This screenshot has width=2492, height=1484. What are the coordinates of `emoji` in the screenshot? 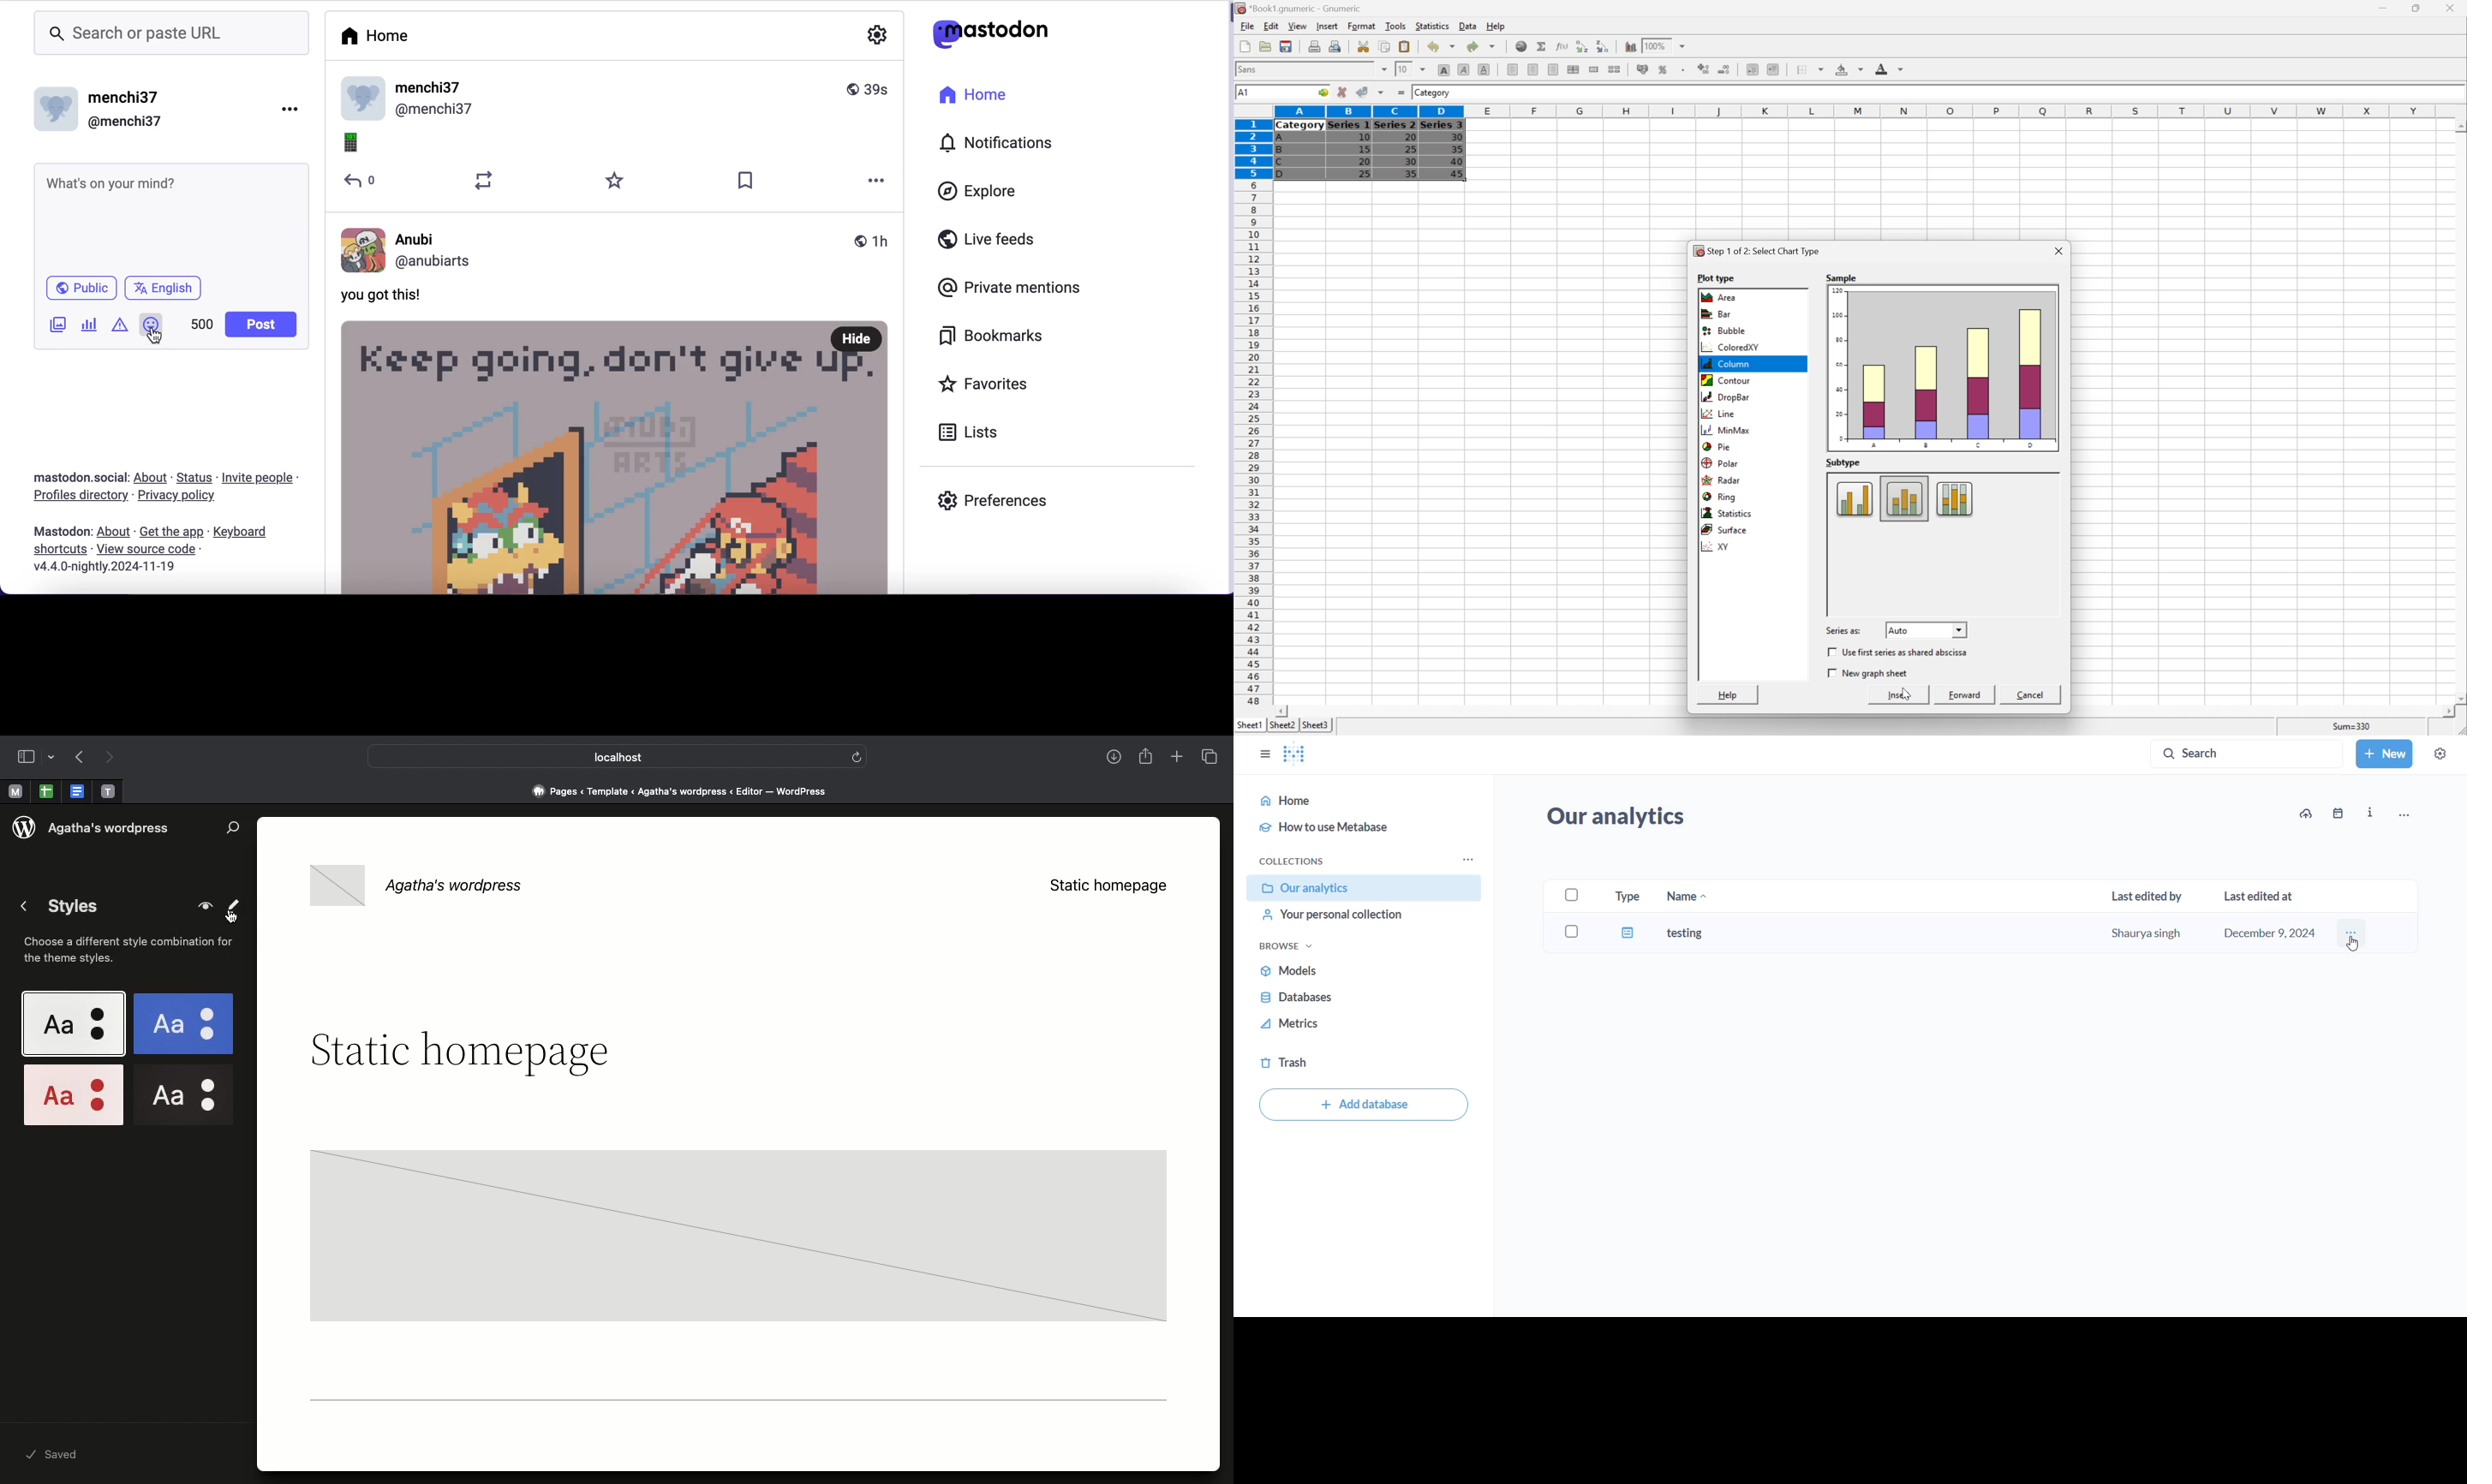 It's located at (358, 145).